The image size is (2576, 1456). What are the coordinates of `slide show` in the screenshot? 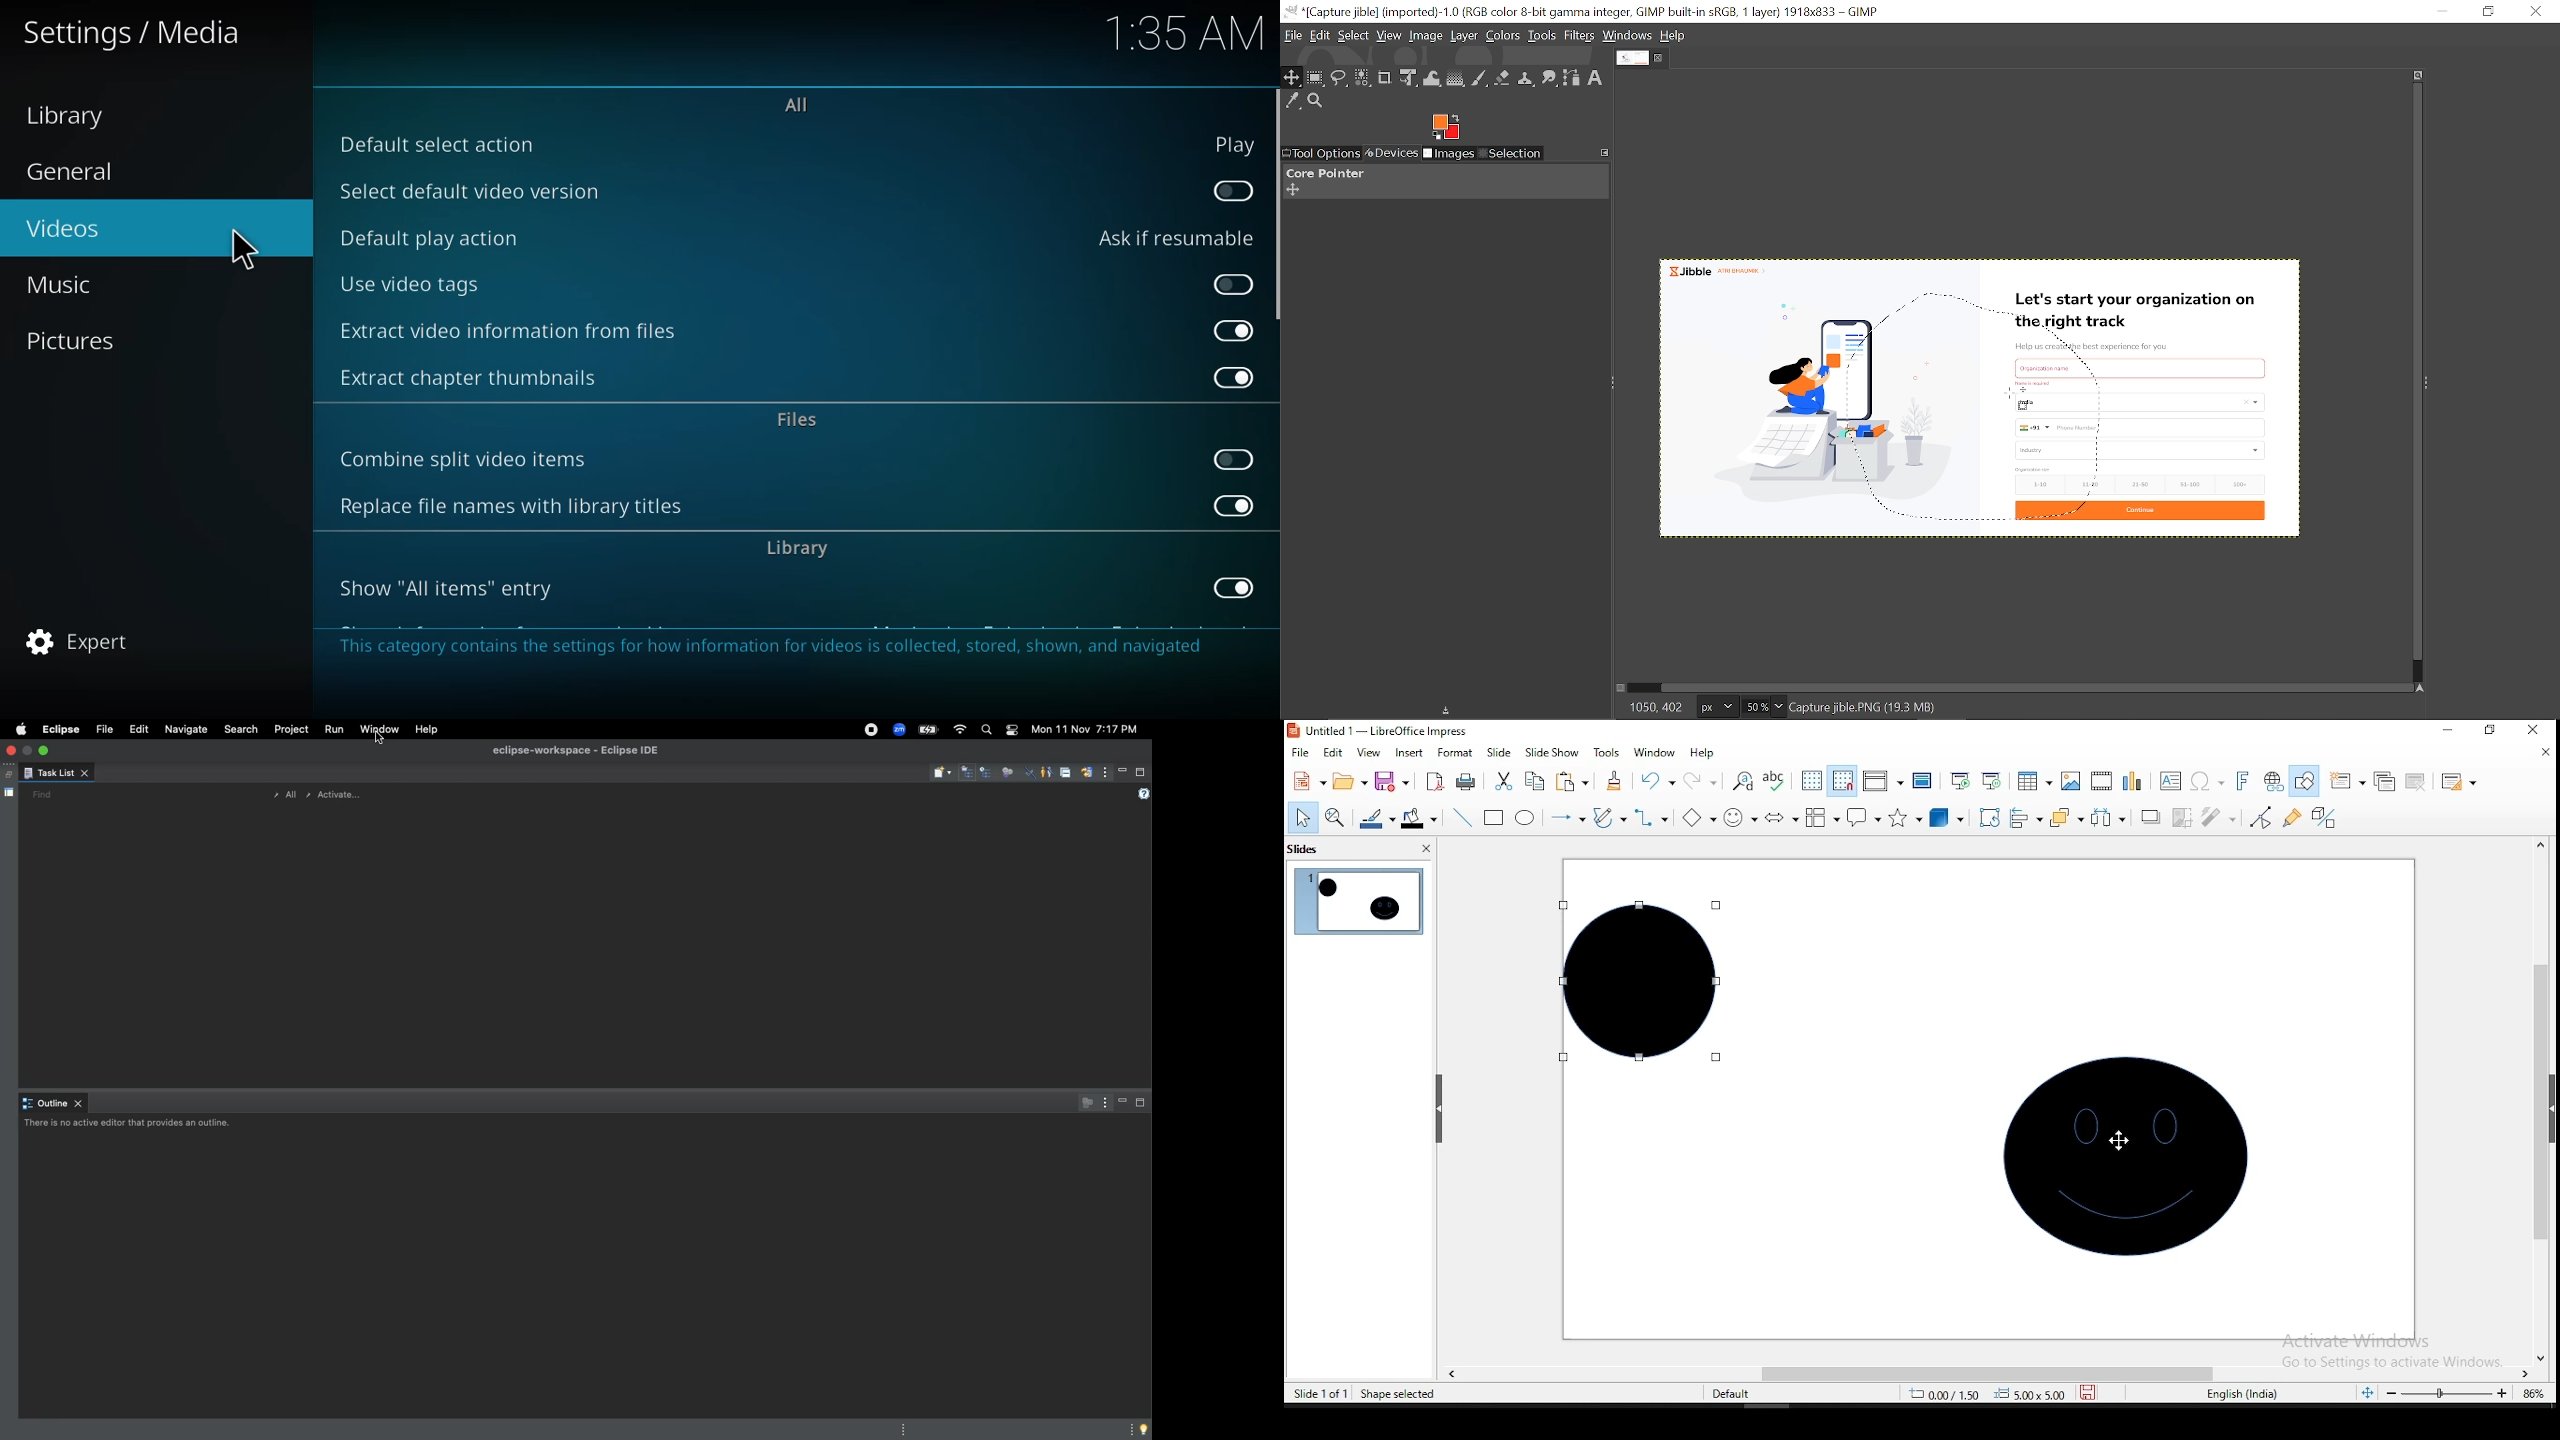 It's located at (1552, 751).